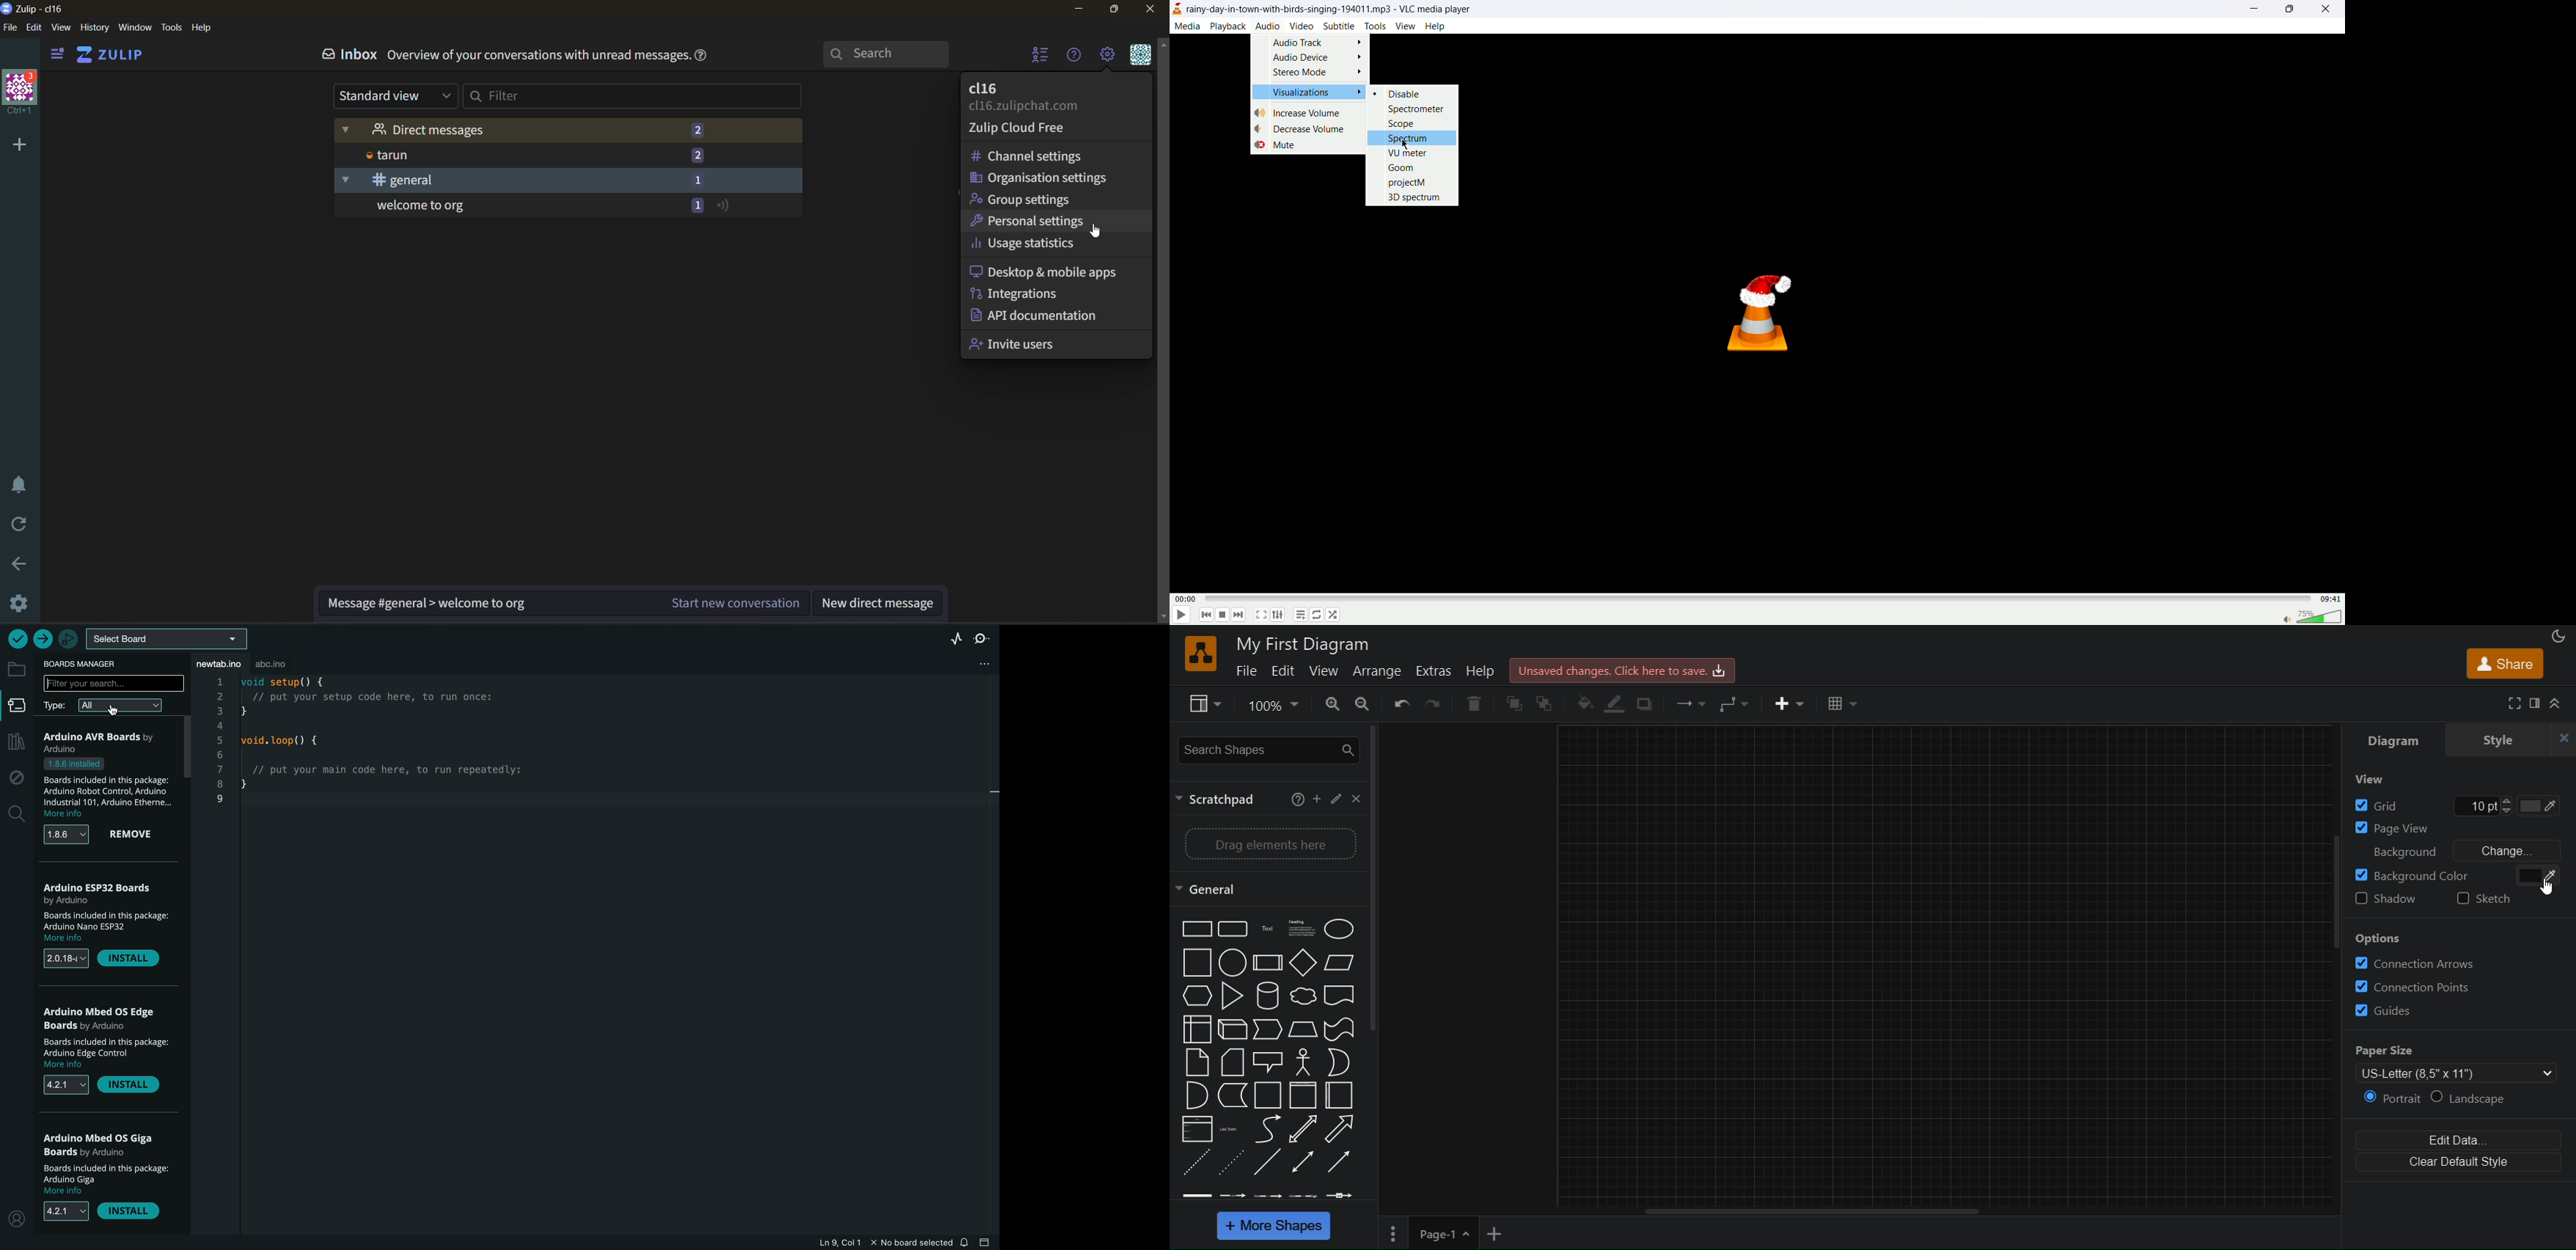  Describe the element at coordinates (1201, 652) in the screenshot. I see `logo` at that location.